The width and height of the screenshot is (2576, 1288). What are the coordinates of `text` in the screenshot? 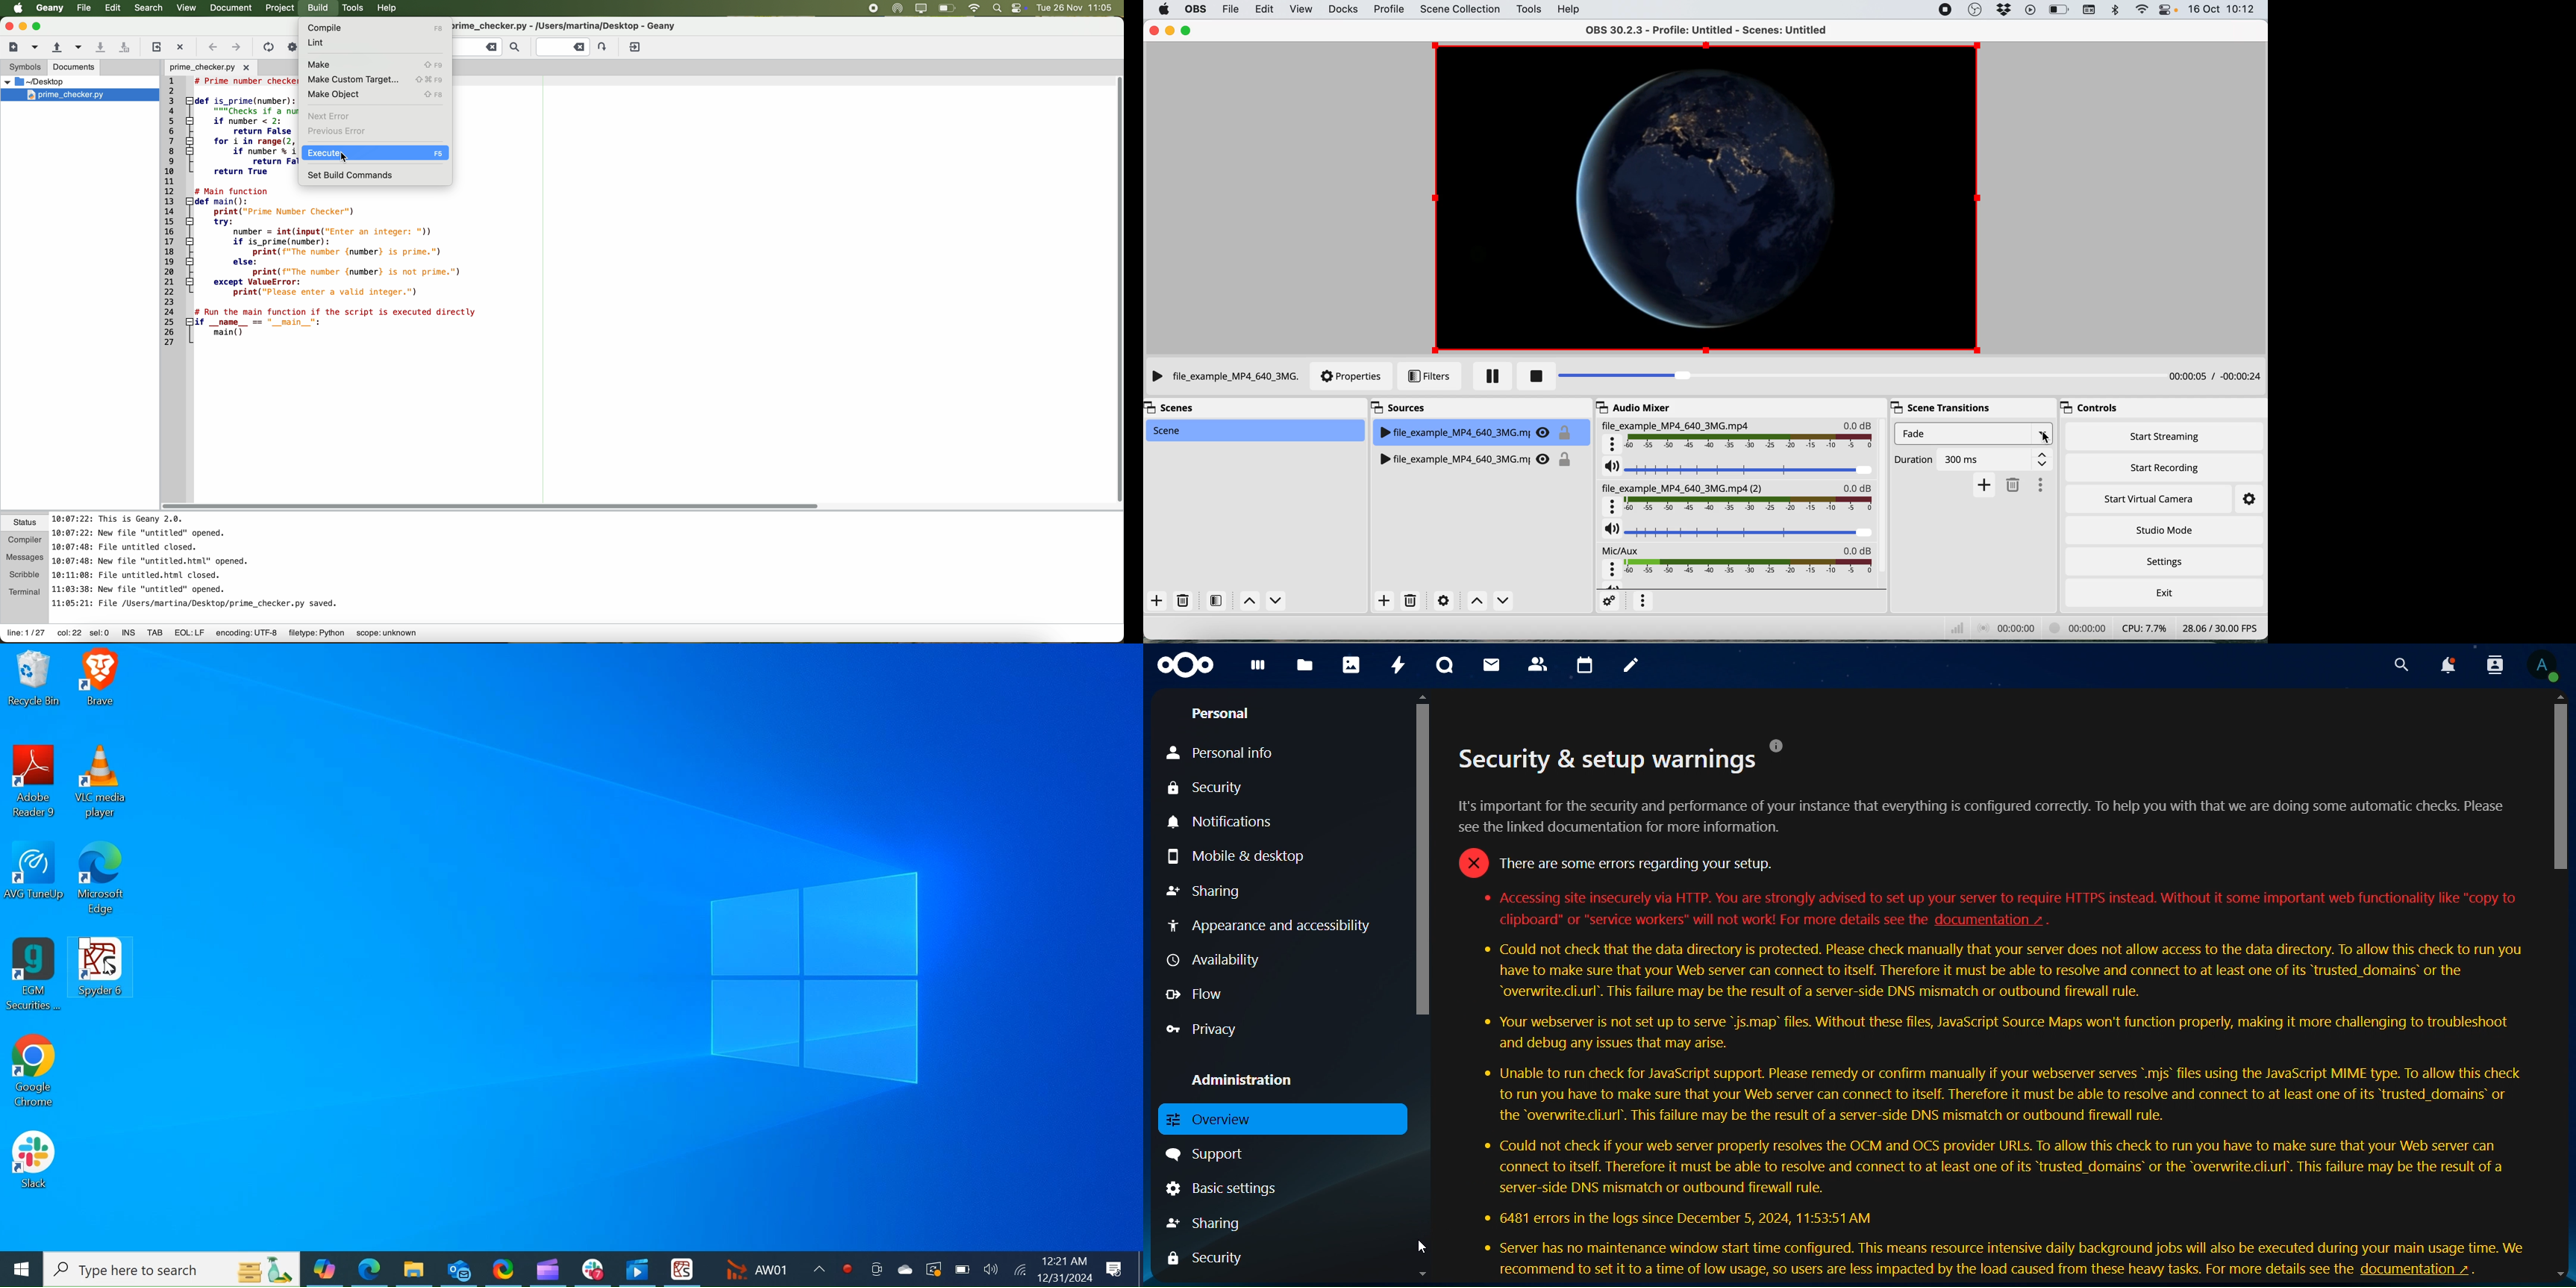 It's located at (1991, 897).